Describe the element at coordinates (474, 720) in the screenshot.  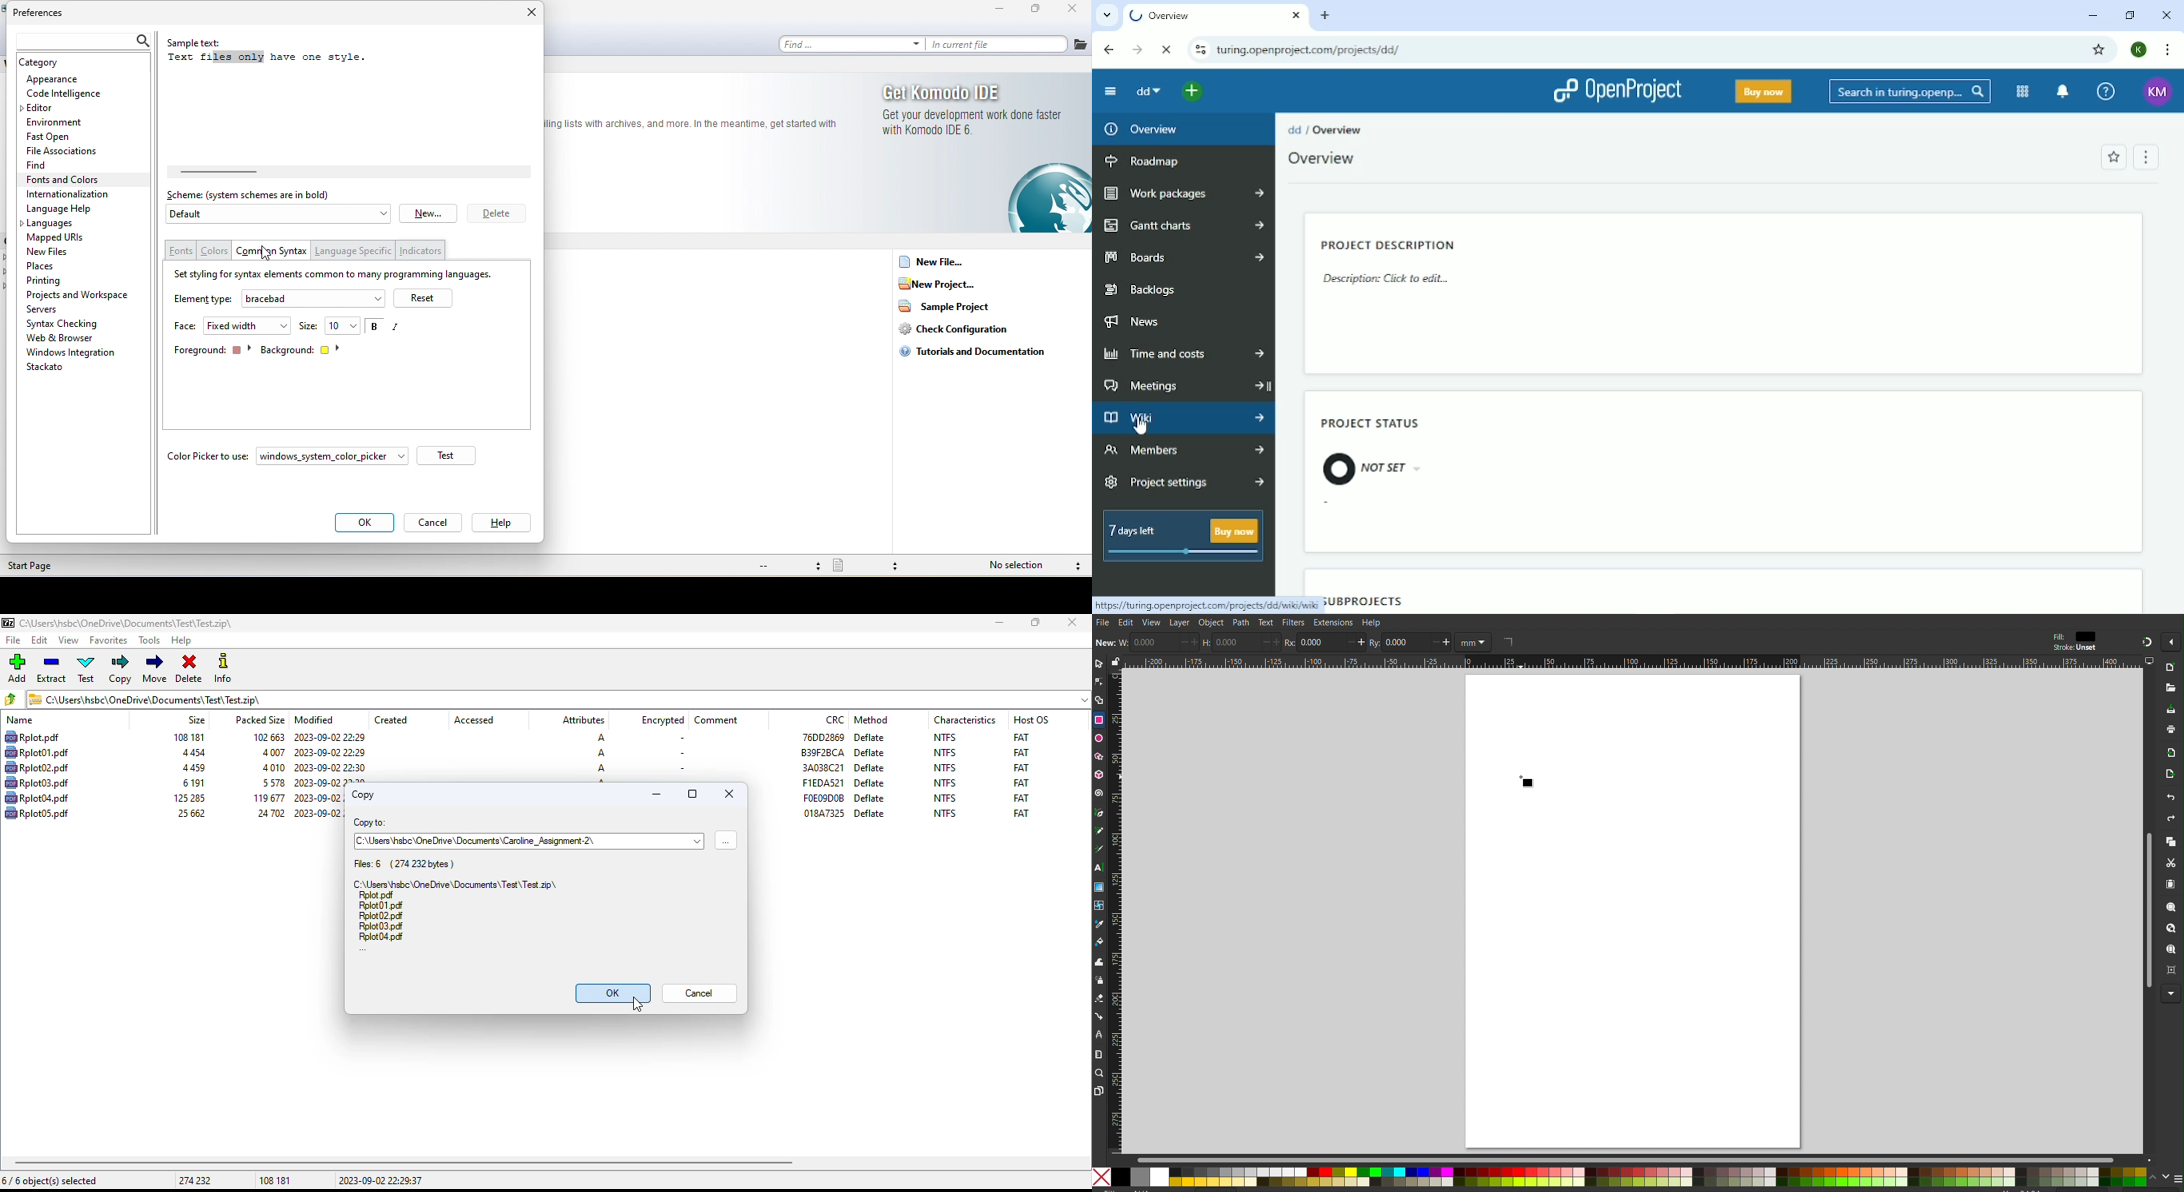
I see `accessed` at that location.